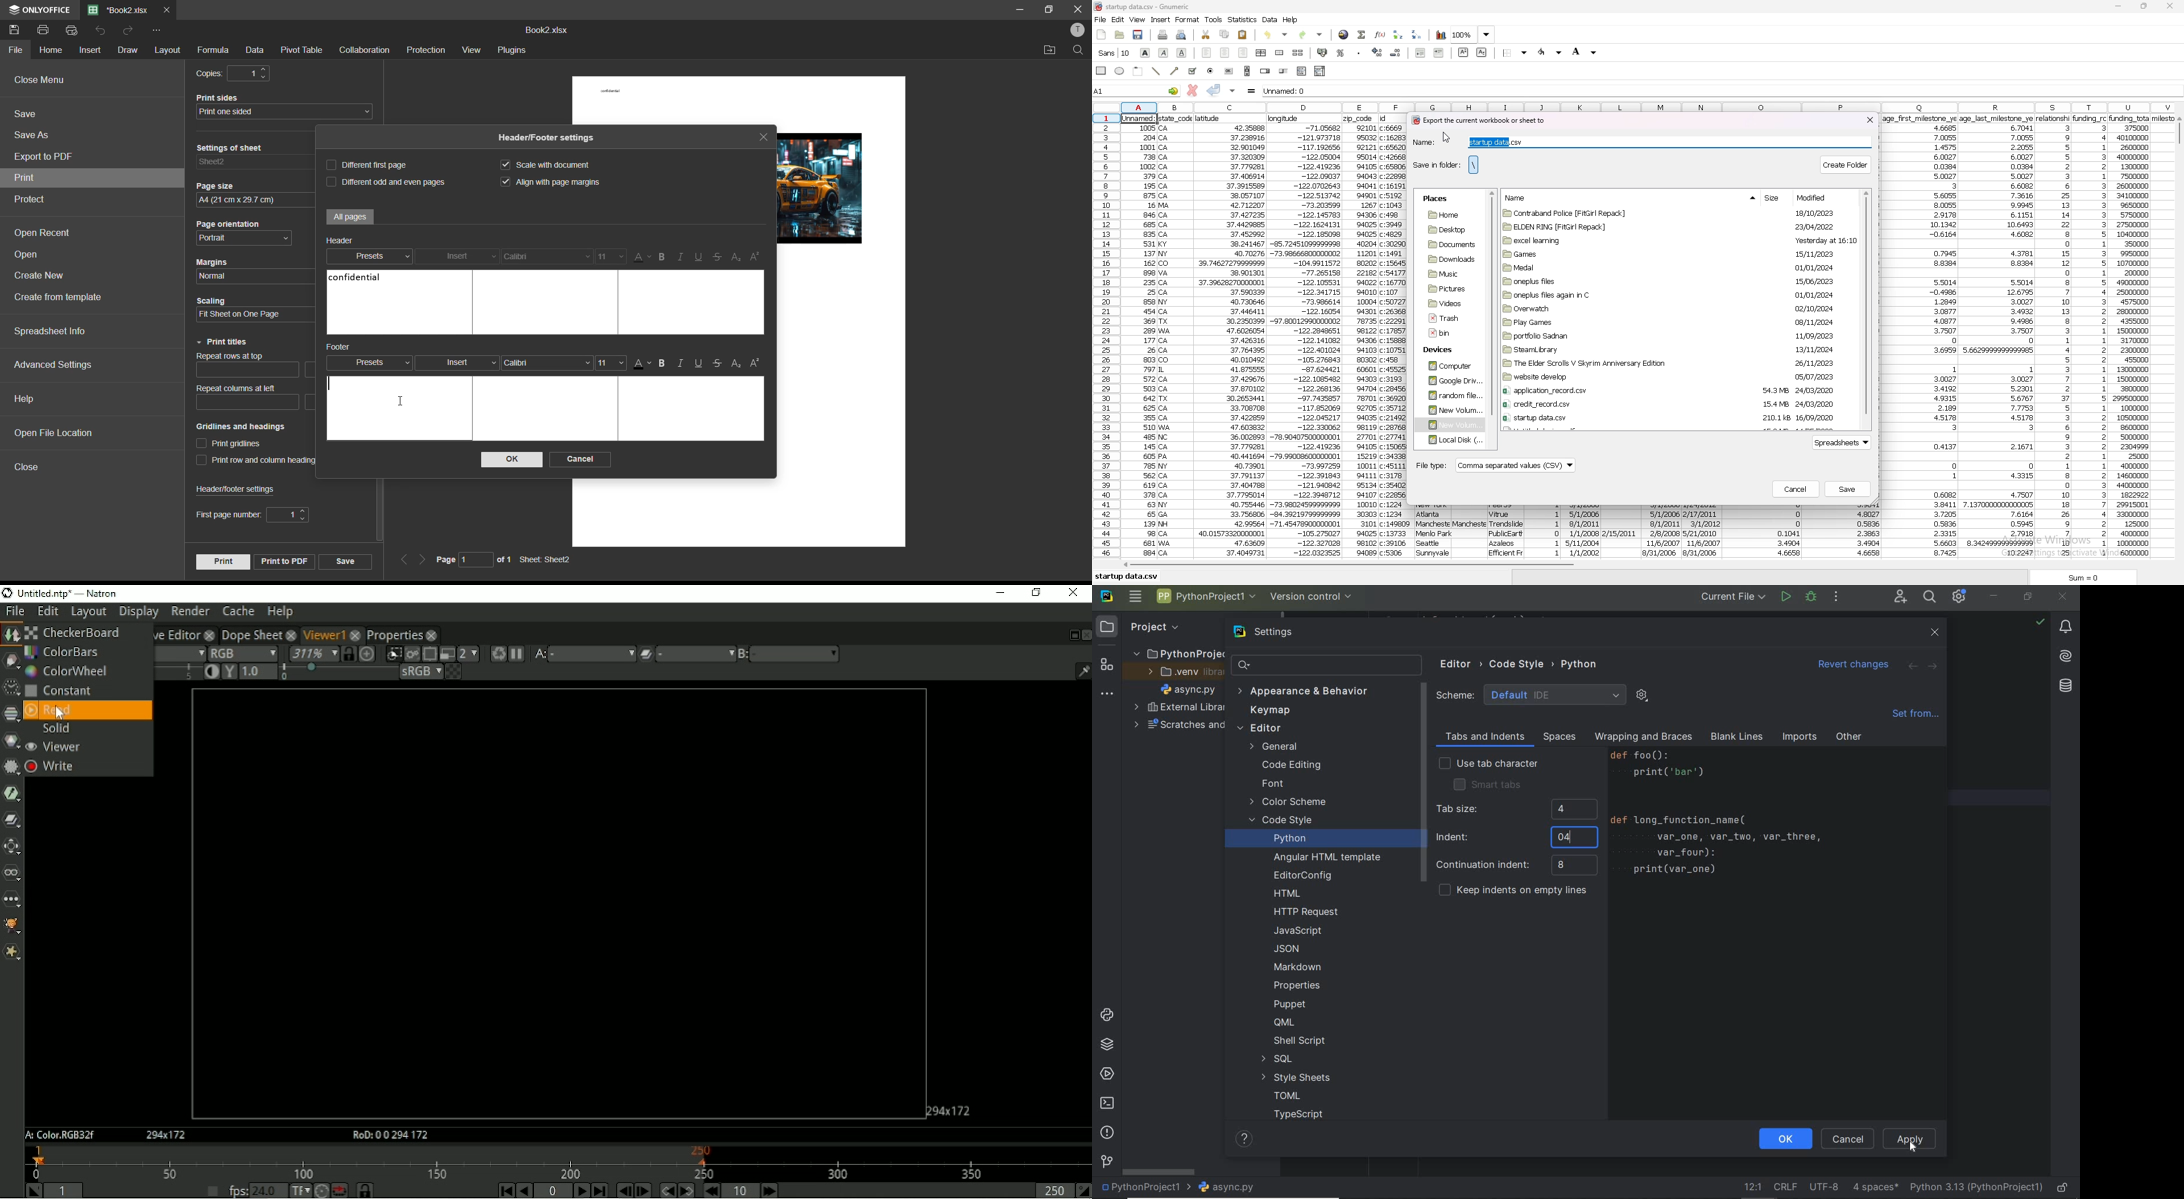 The height and width of the screenshot is (1204, 2184). I want to click on ONLYOFFICE, so click(51, 11).